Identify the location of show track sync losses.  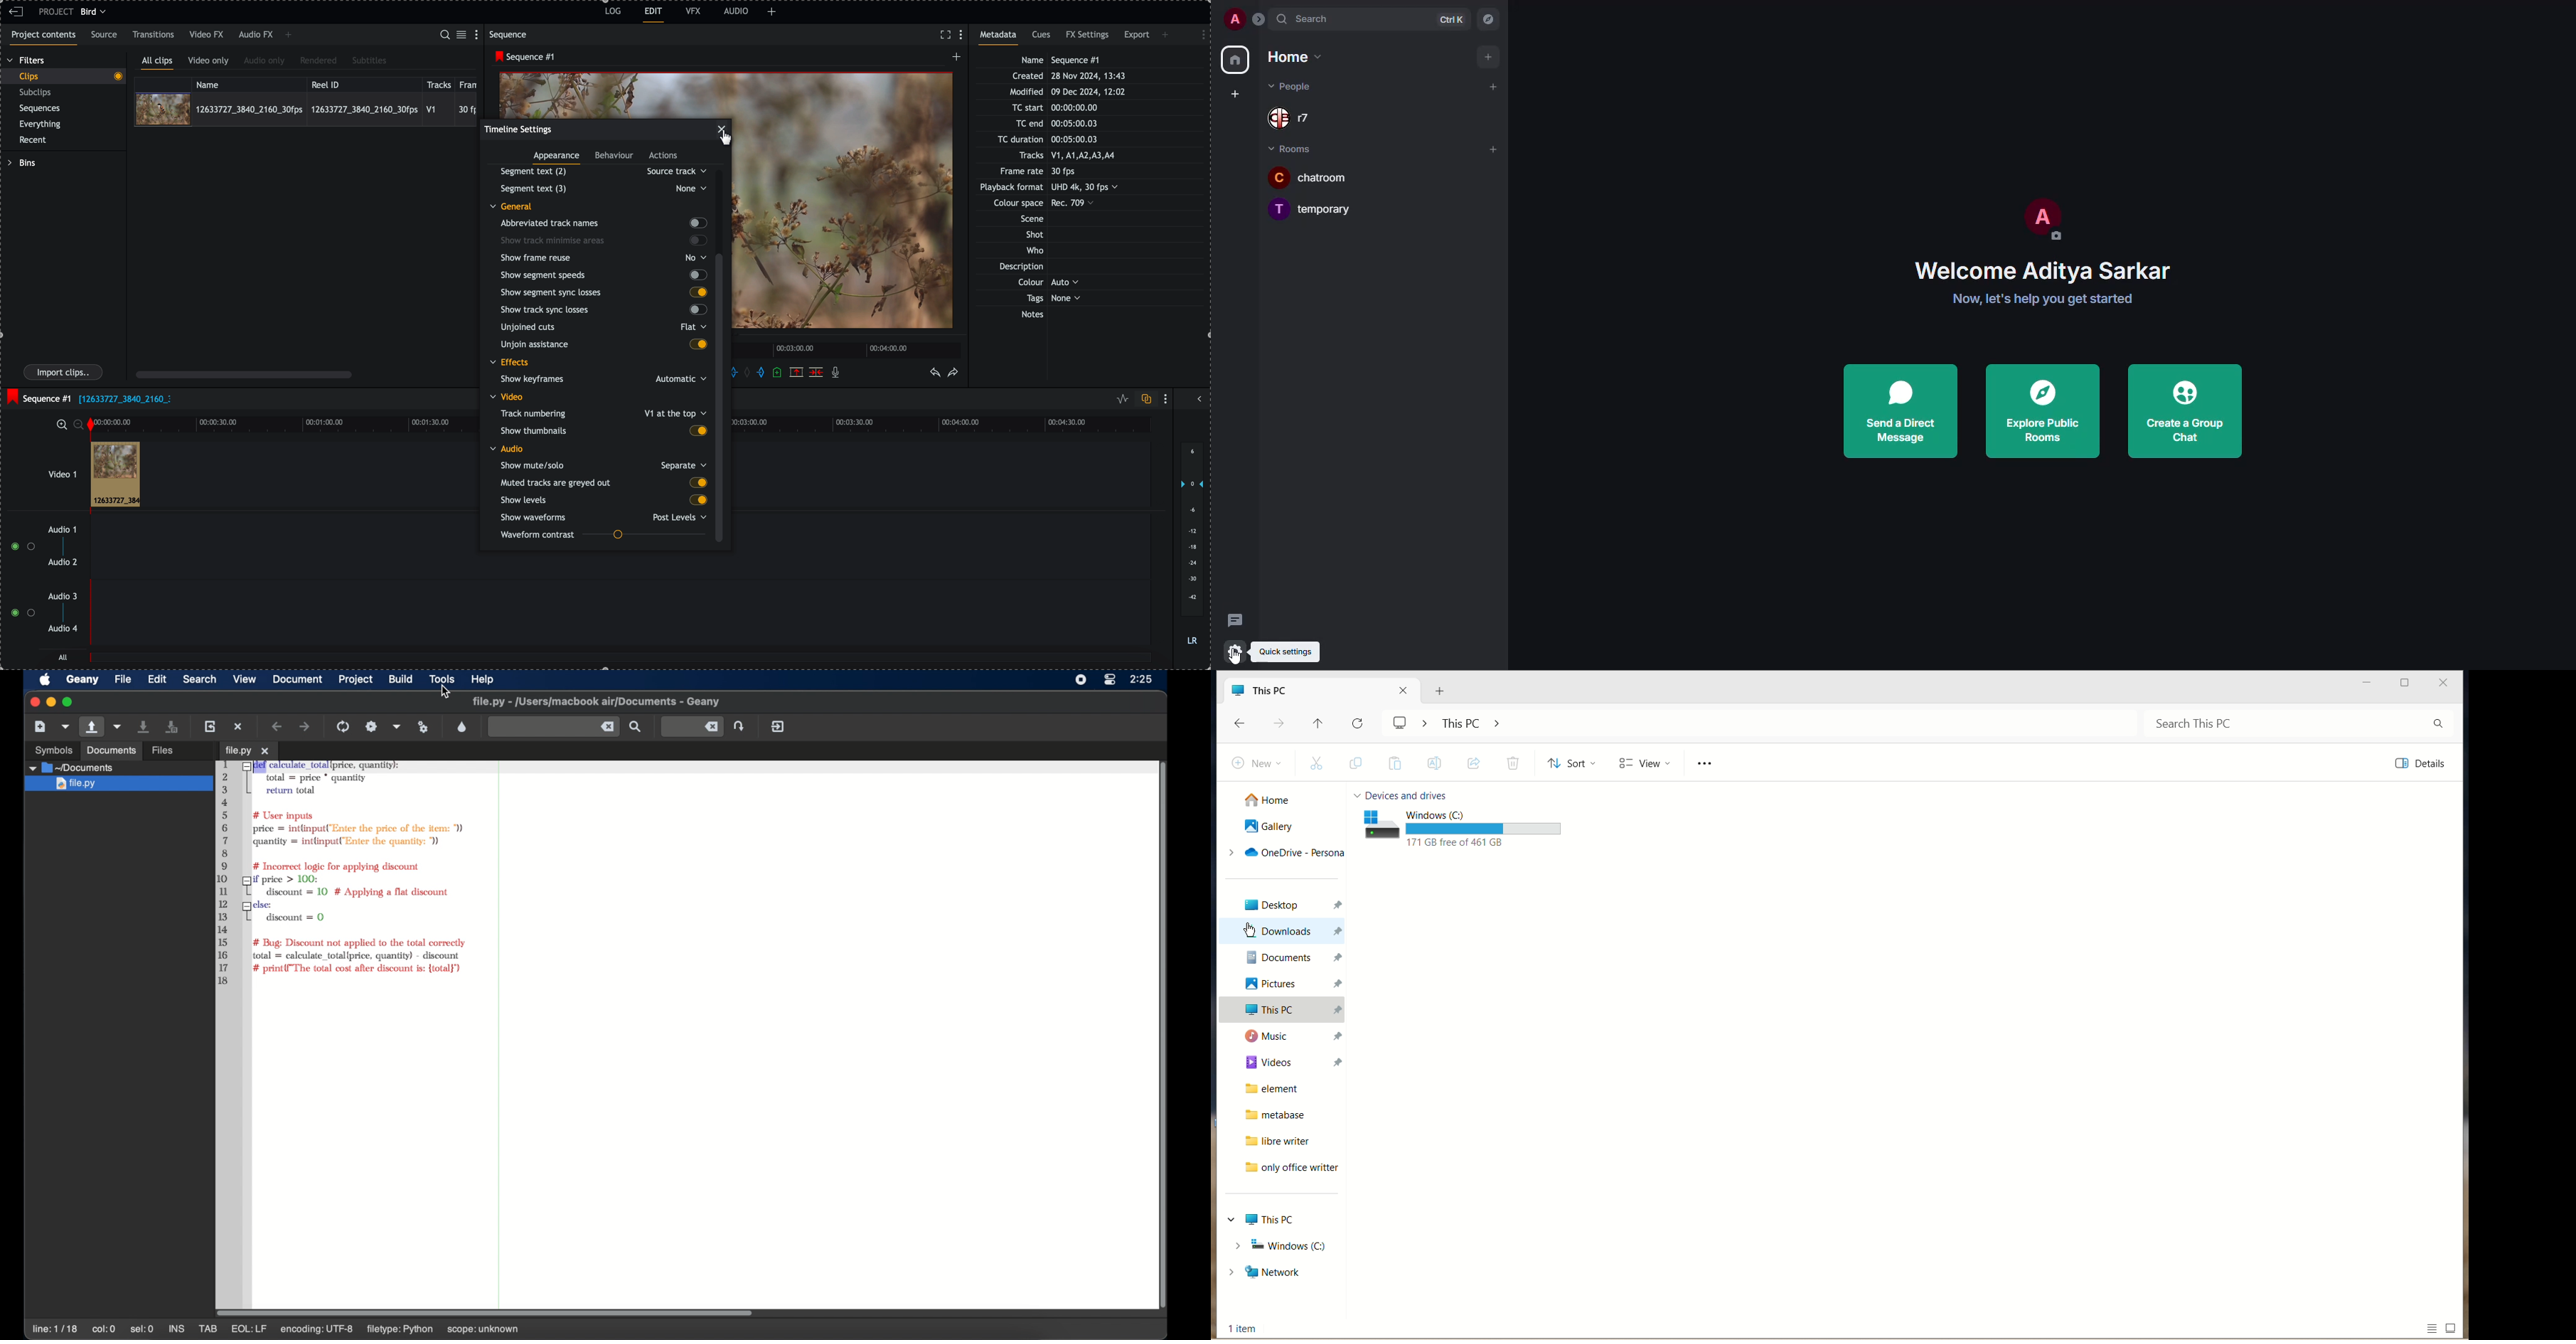
(601, 311).